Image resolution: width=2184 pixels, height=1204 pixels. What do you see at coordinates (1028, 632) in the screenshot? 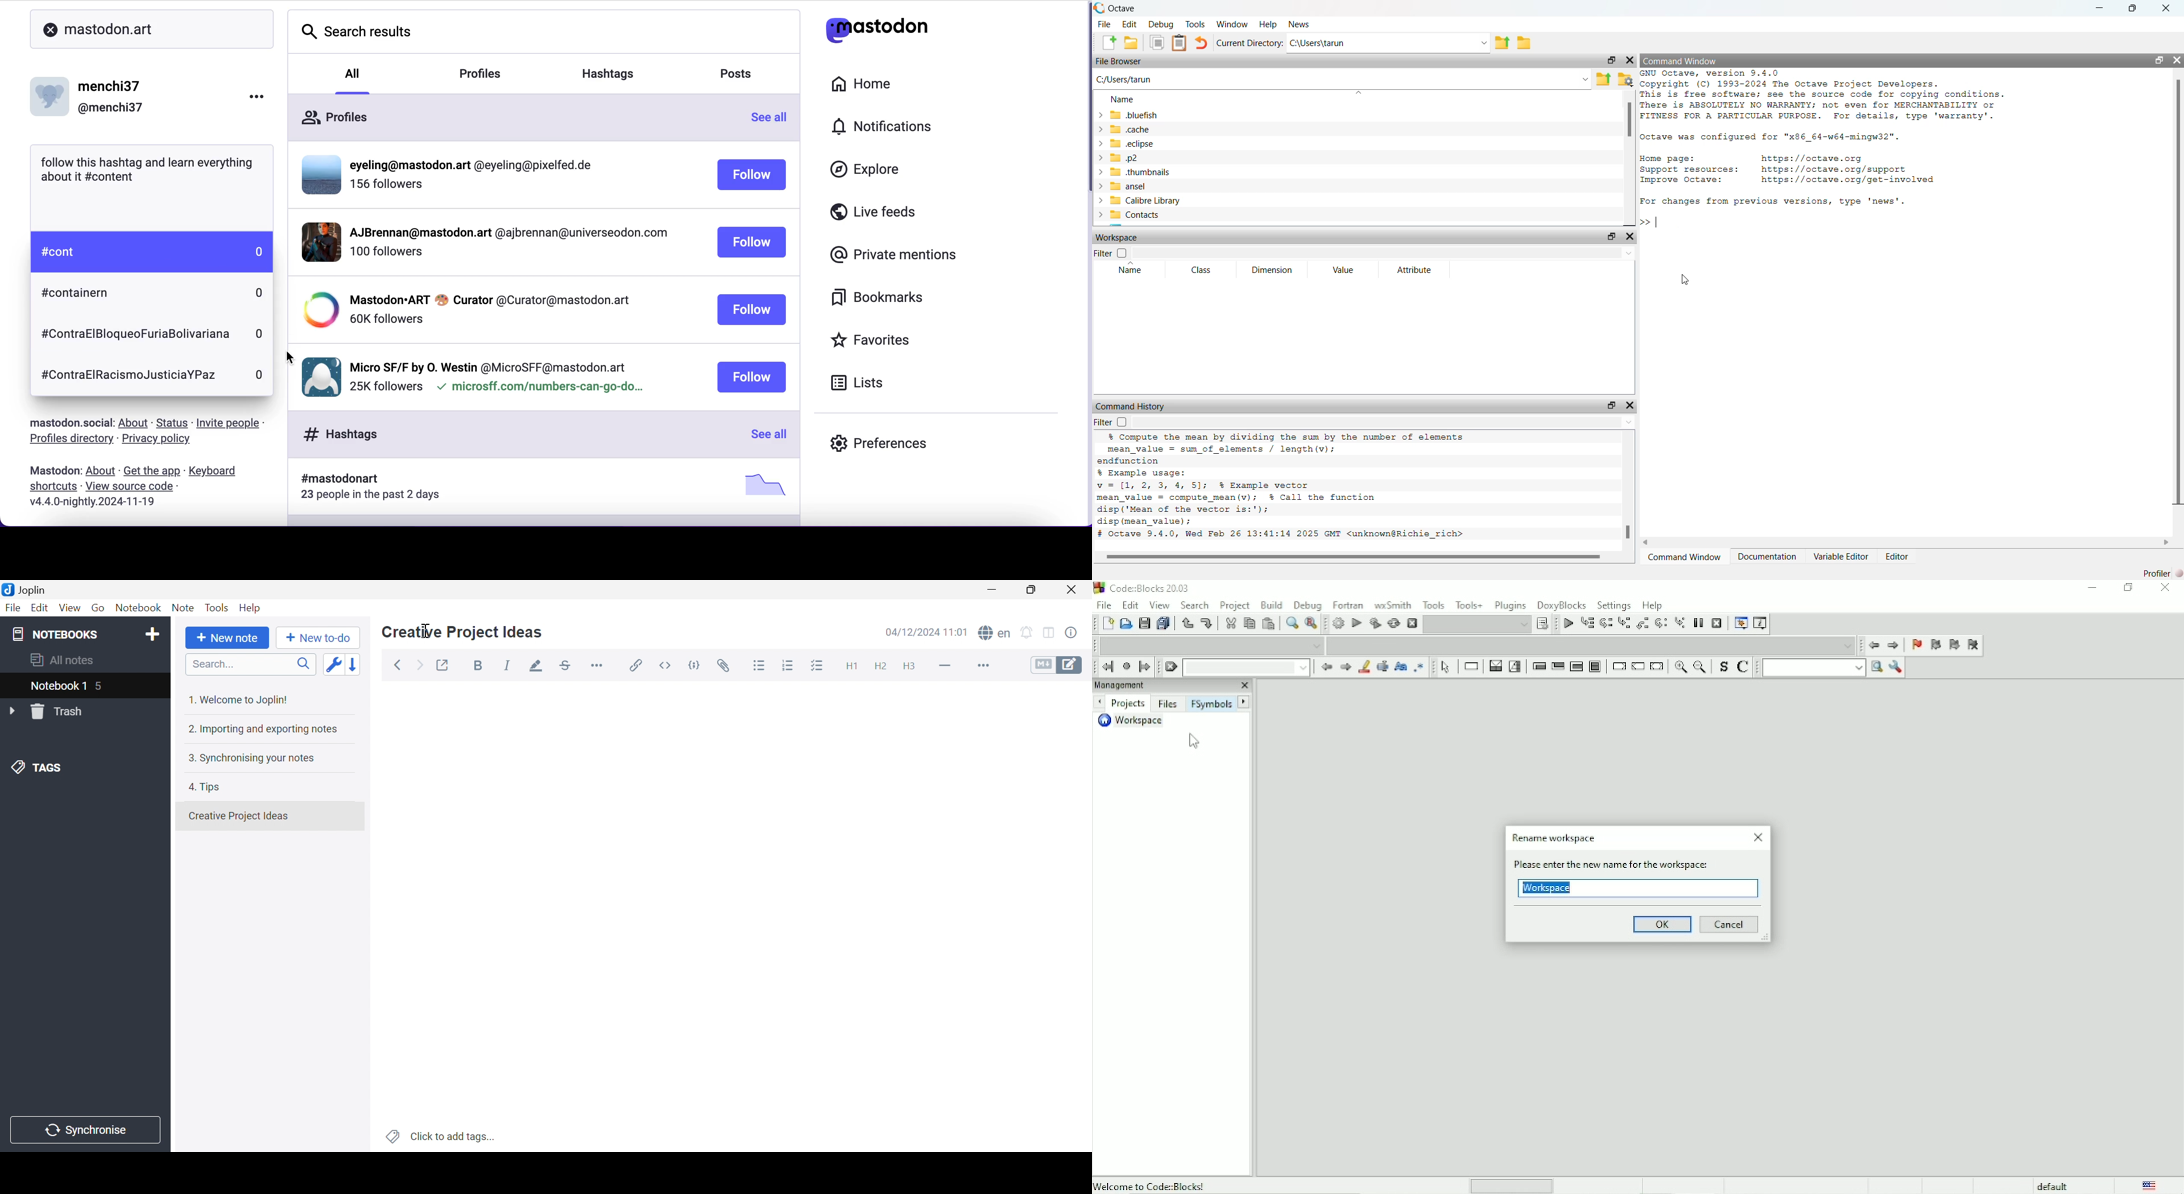
I see `Set alarm` at bounding box center [1028, 632].